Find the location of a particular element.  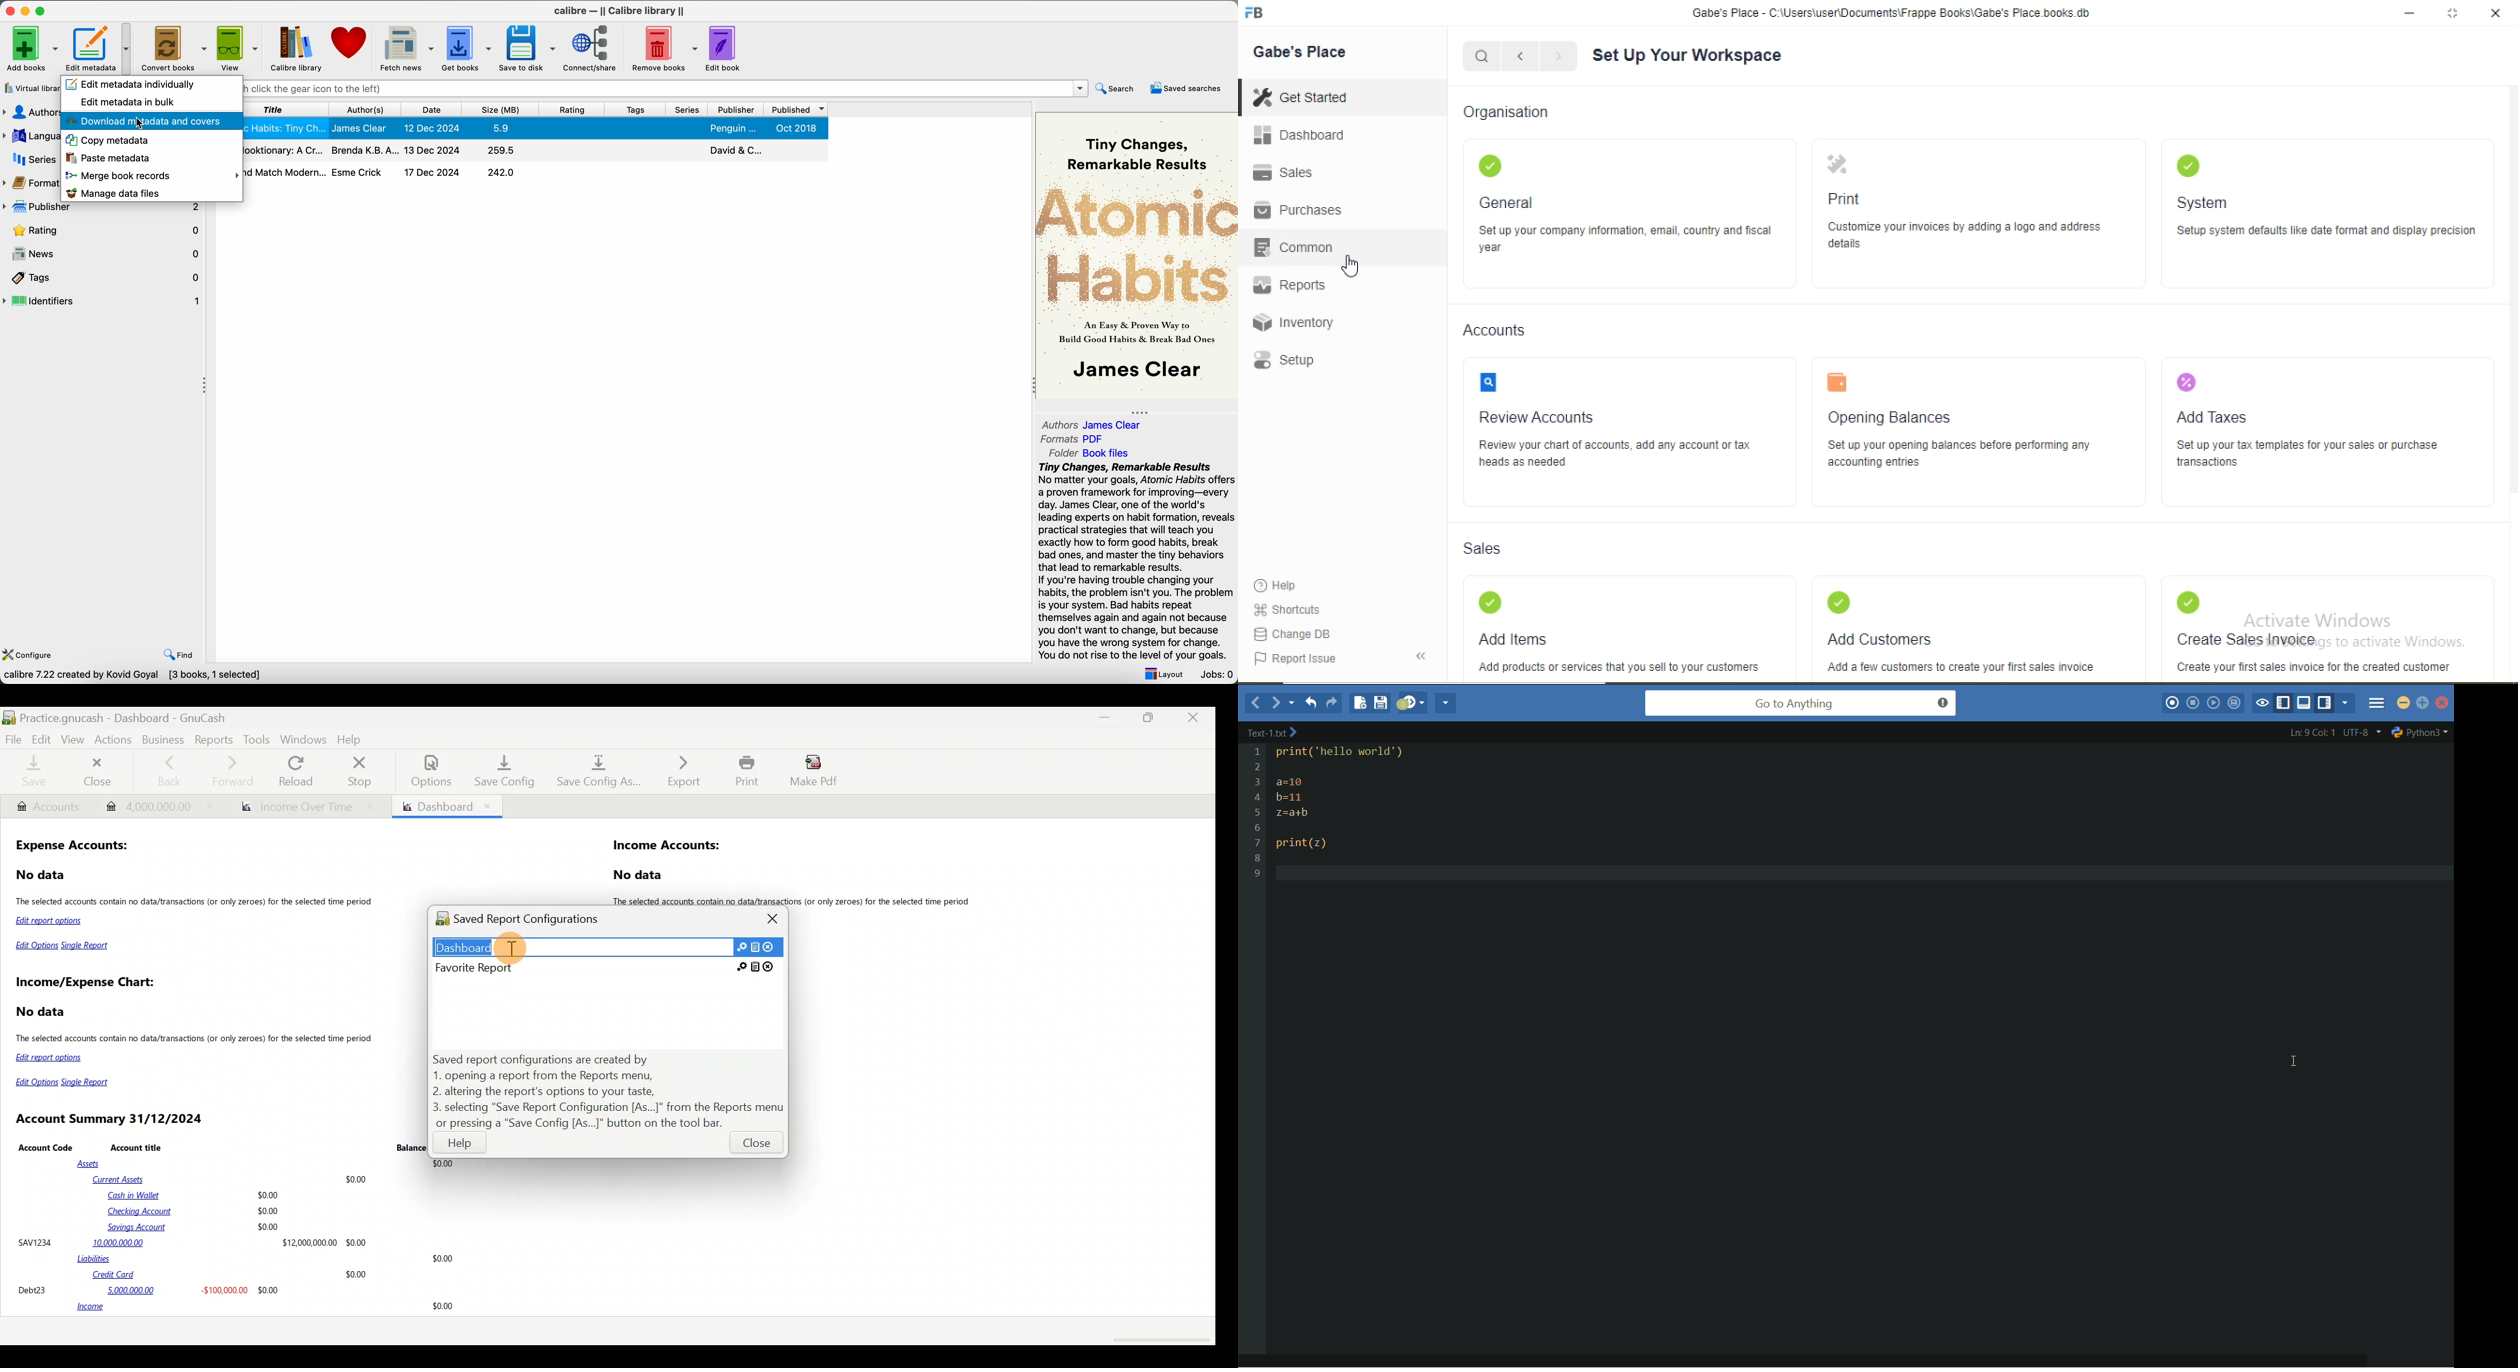

Review your chart of accounts, add any account or tax heads as needed is located at coordinates (1617, 454).